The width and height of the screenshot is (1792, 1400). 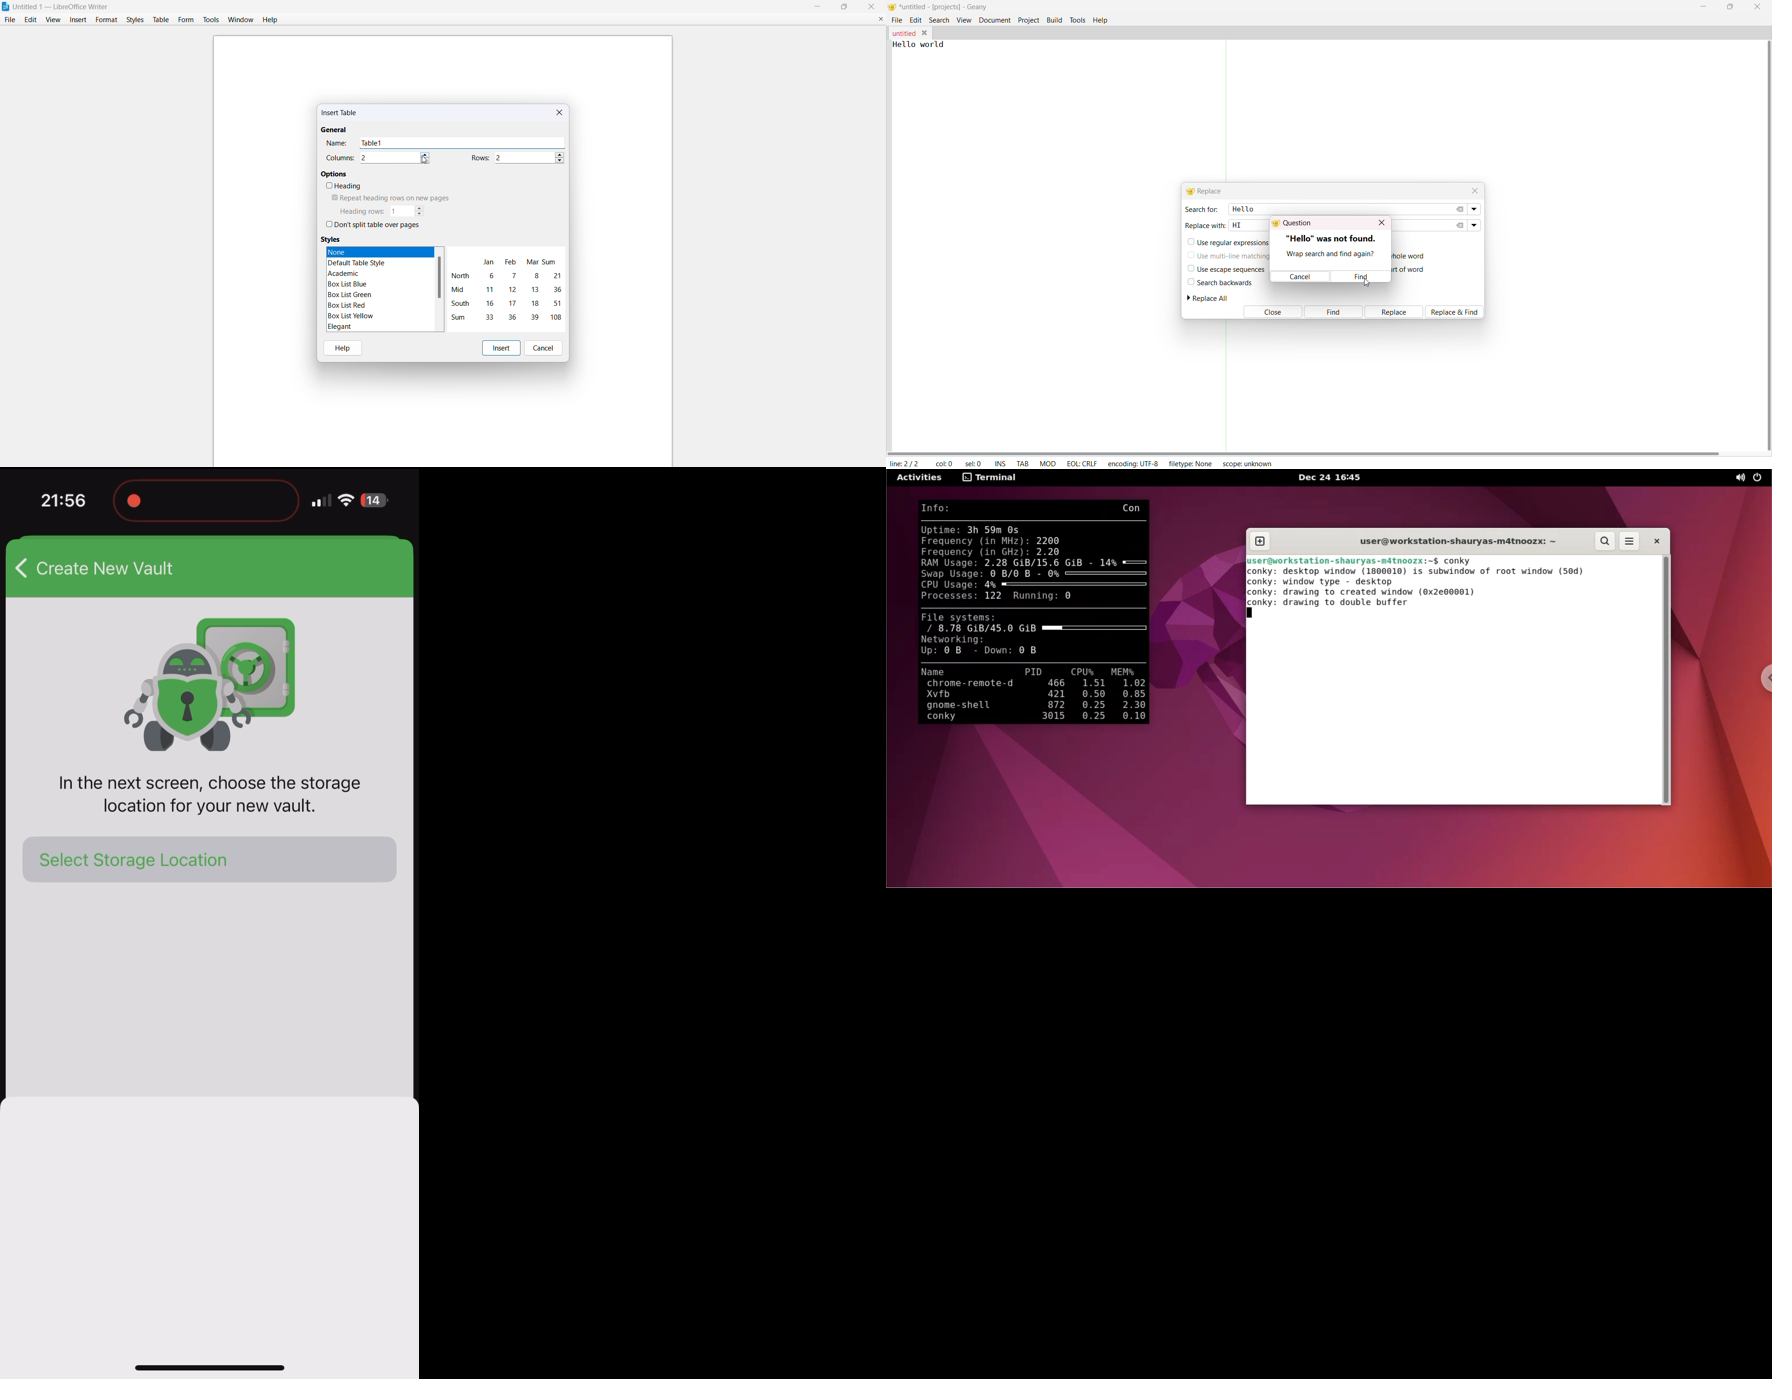 What do you see at coordinates (1103, 19) in the screenshot?
I see `help` at bounding box center [1103, 19].